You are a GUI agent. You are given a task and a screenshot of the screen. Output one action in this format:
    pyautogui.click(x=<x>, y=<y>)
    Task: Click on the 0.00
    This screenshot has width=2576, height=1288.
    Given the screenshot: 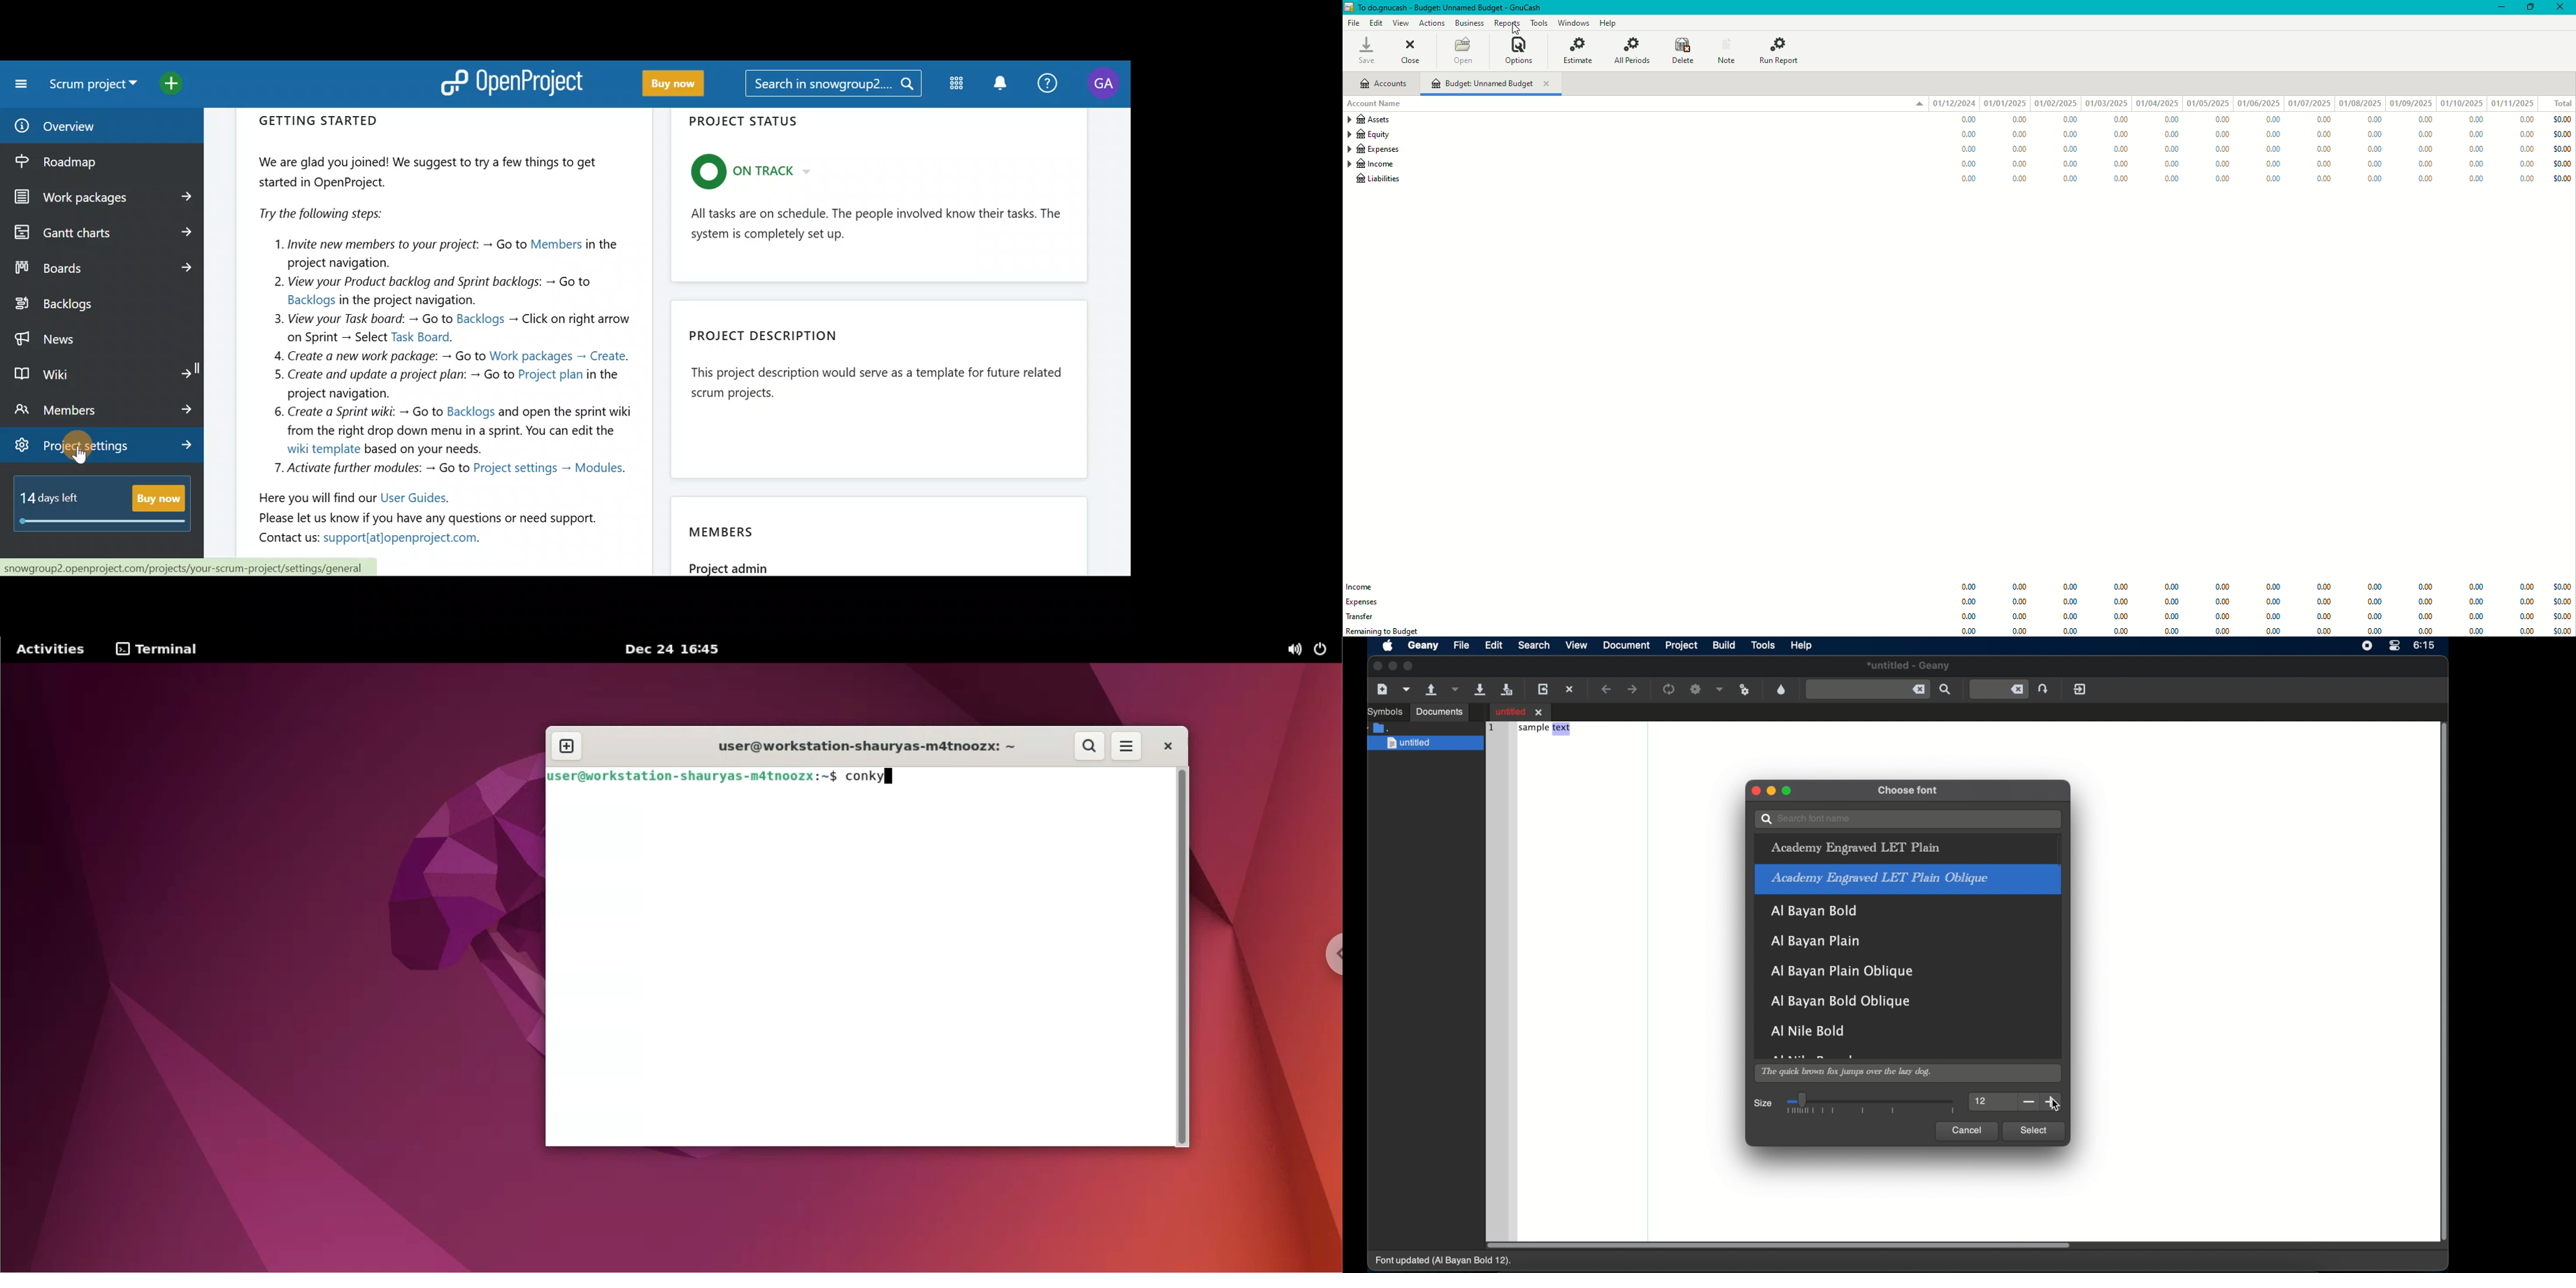 What is the action you would take?
    pyautogui.click(x=2275, y=602)
    